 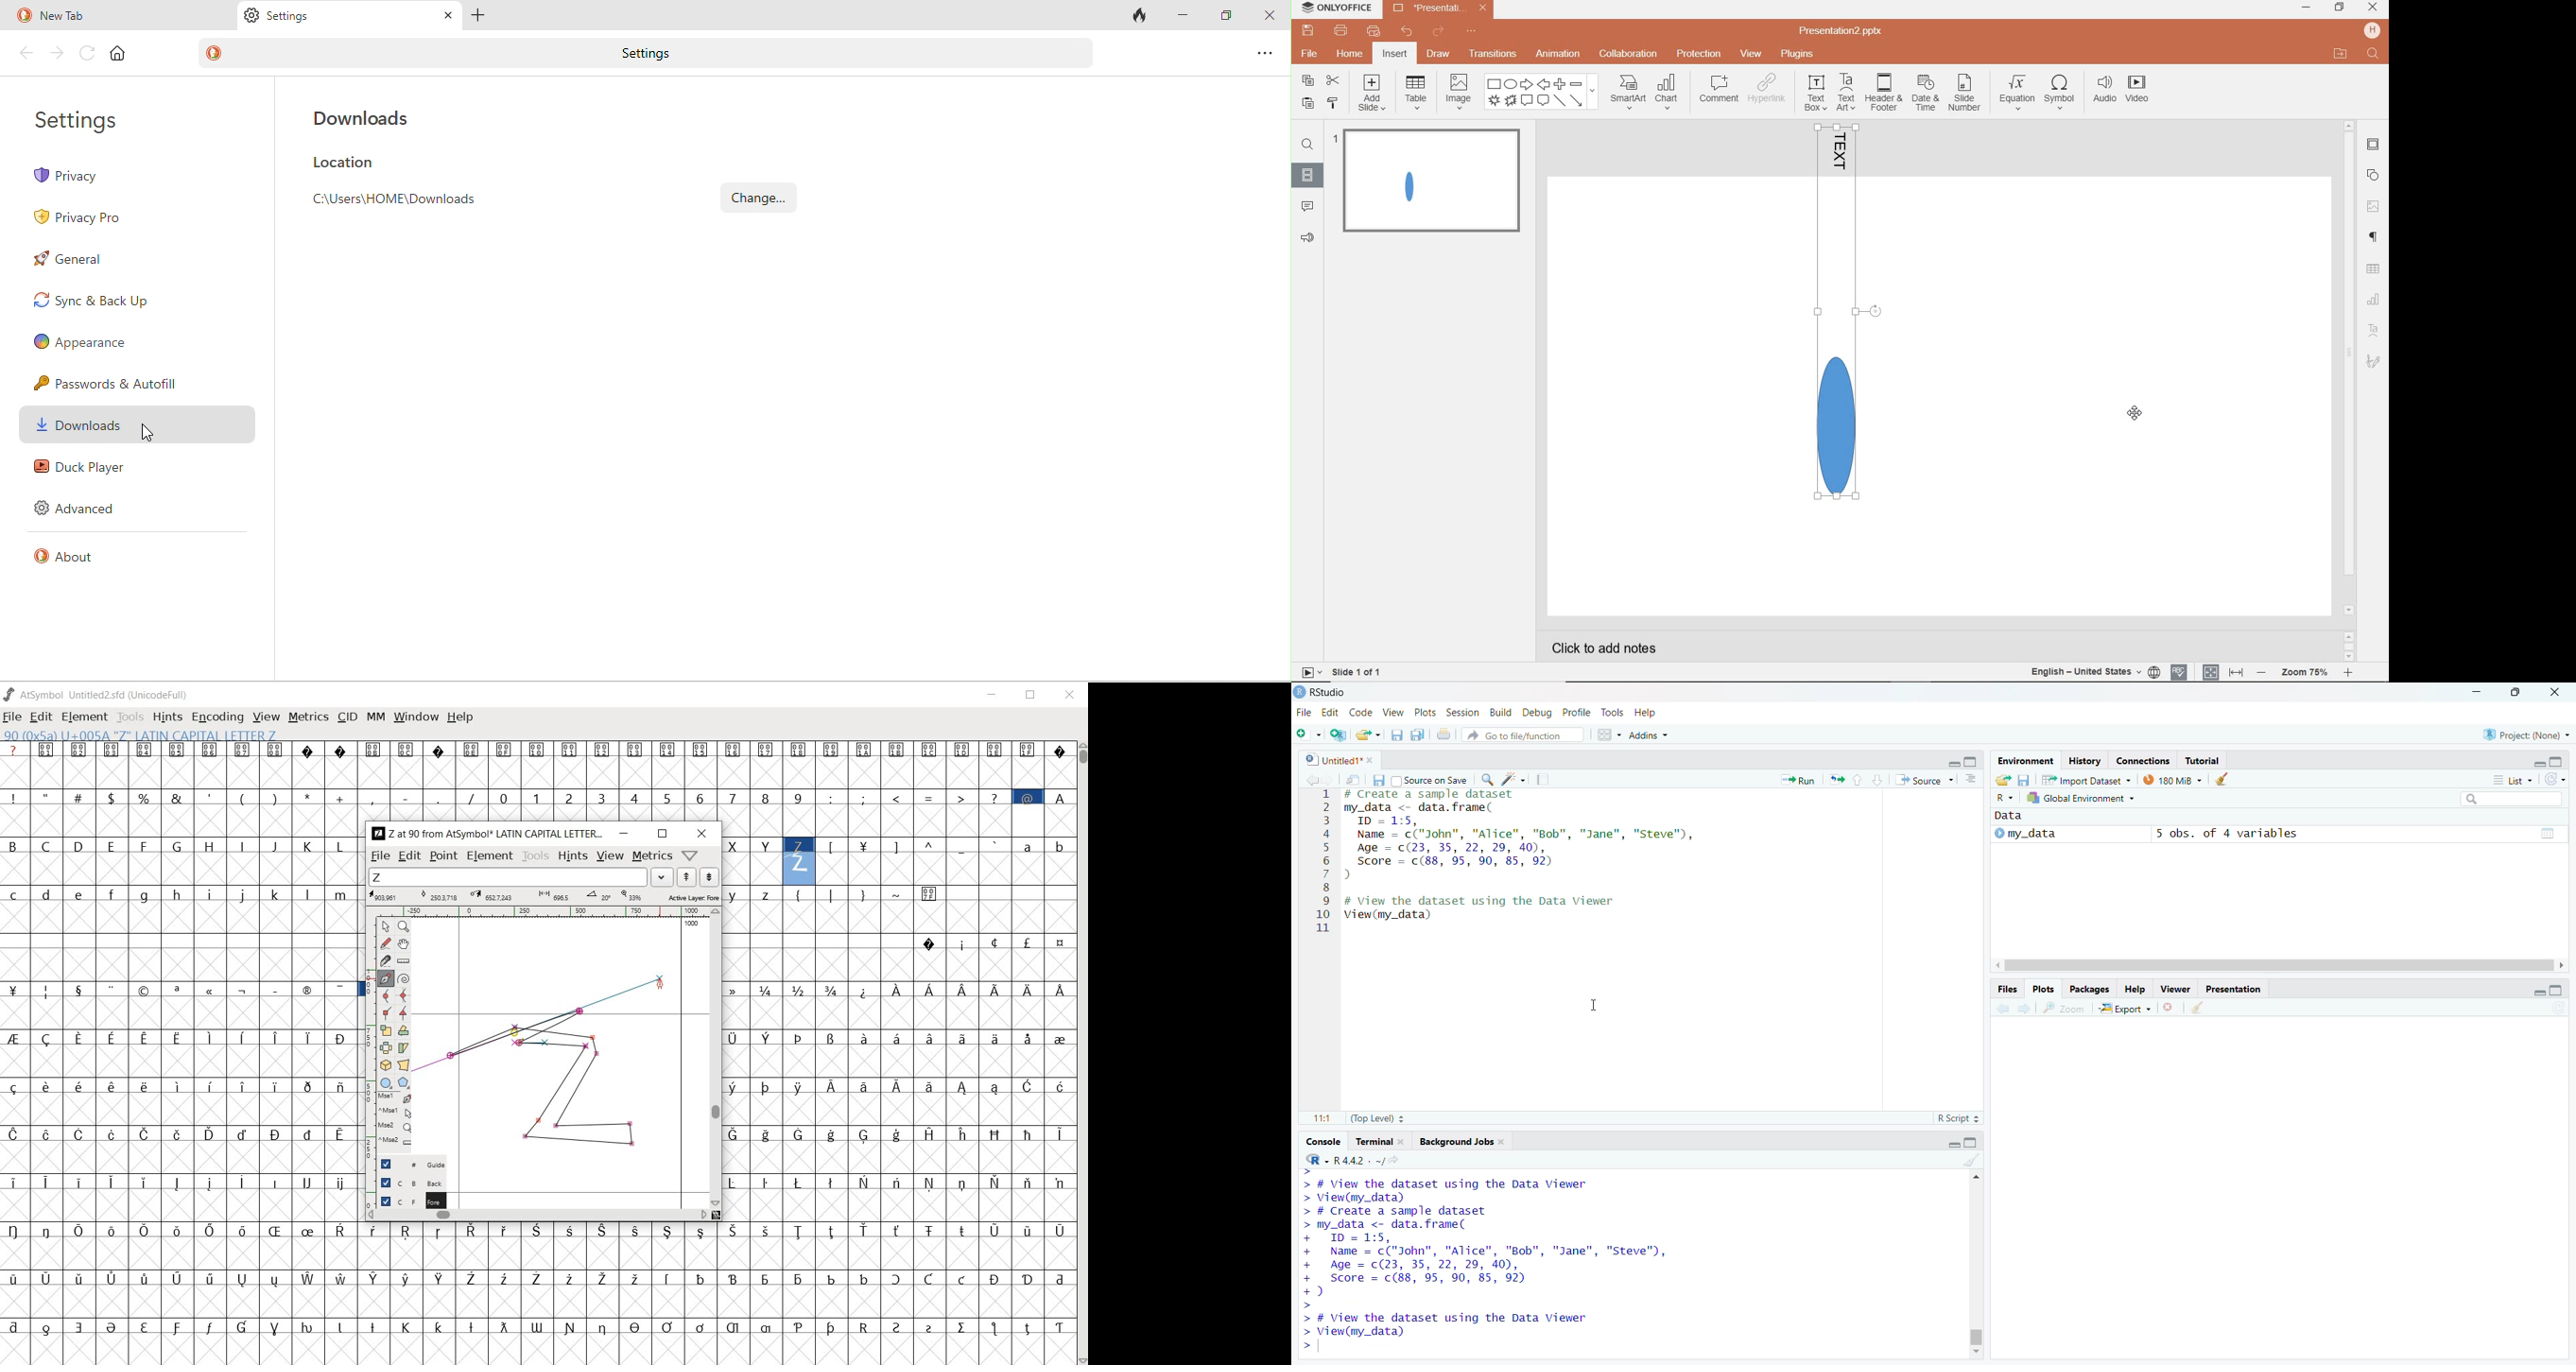 I want to click on Pages, so click(x=1543, y=779).